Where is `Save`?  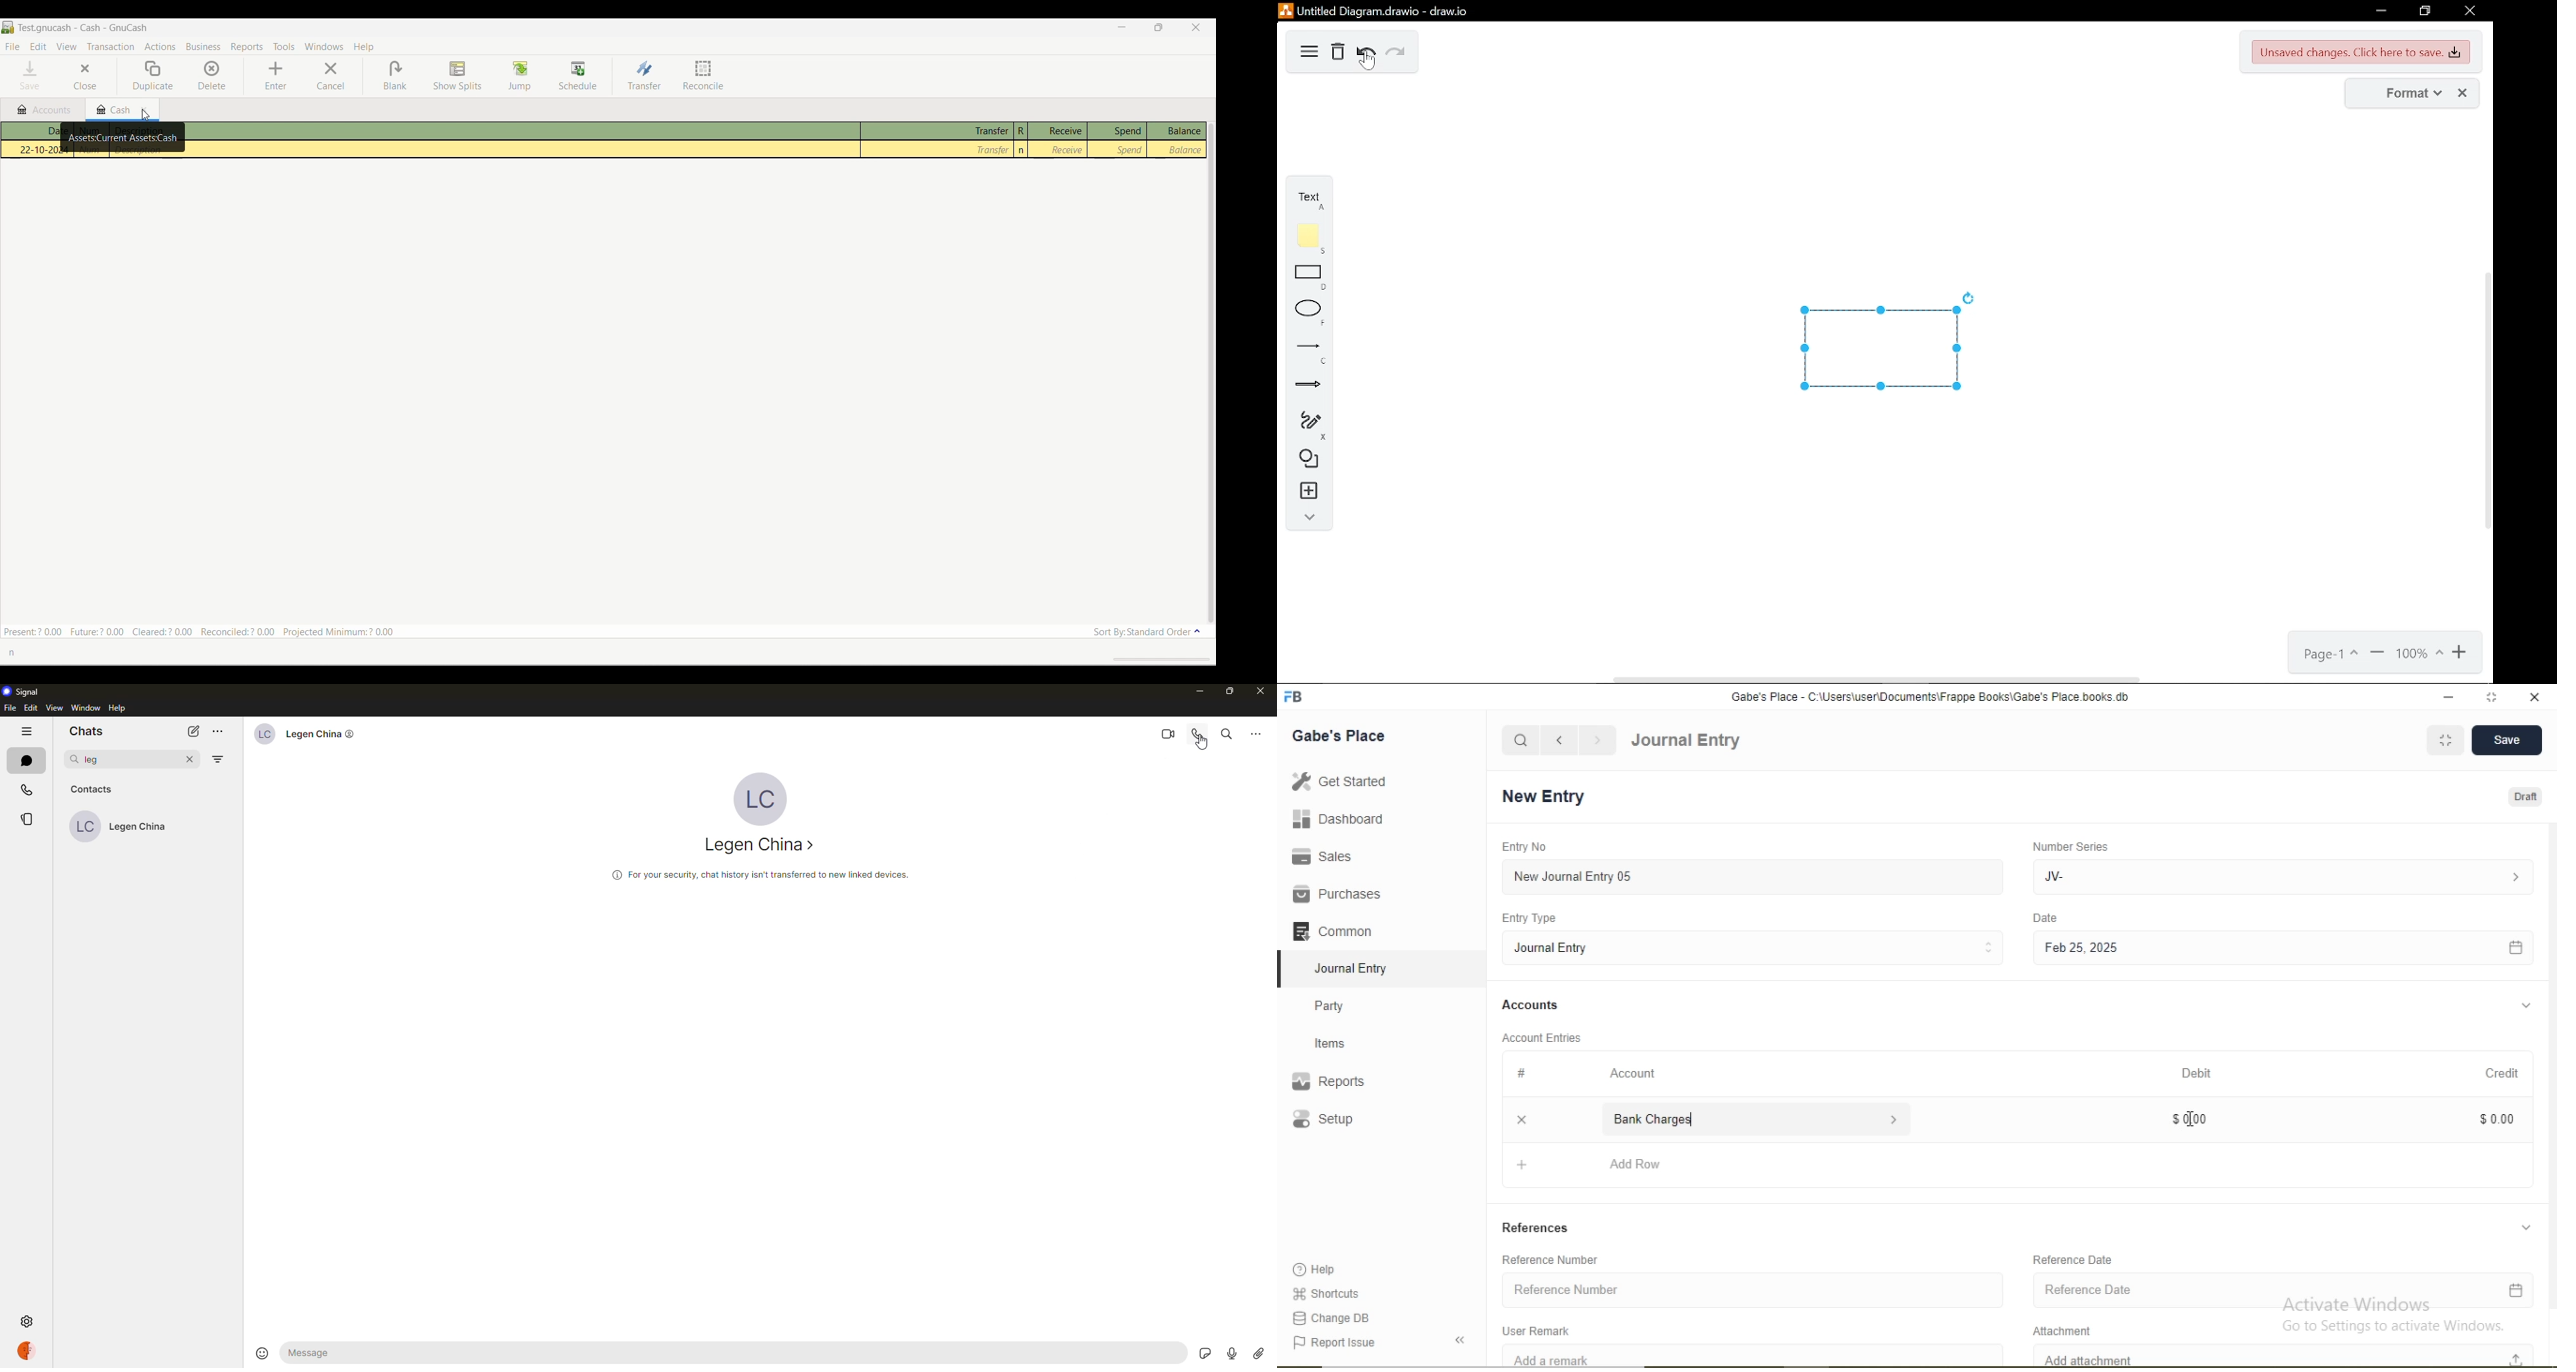
Save is located at coordinates (29, 75).